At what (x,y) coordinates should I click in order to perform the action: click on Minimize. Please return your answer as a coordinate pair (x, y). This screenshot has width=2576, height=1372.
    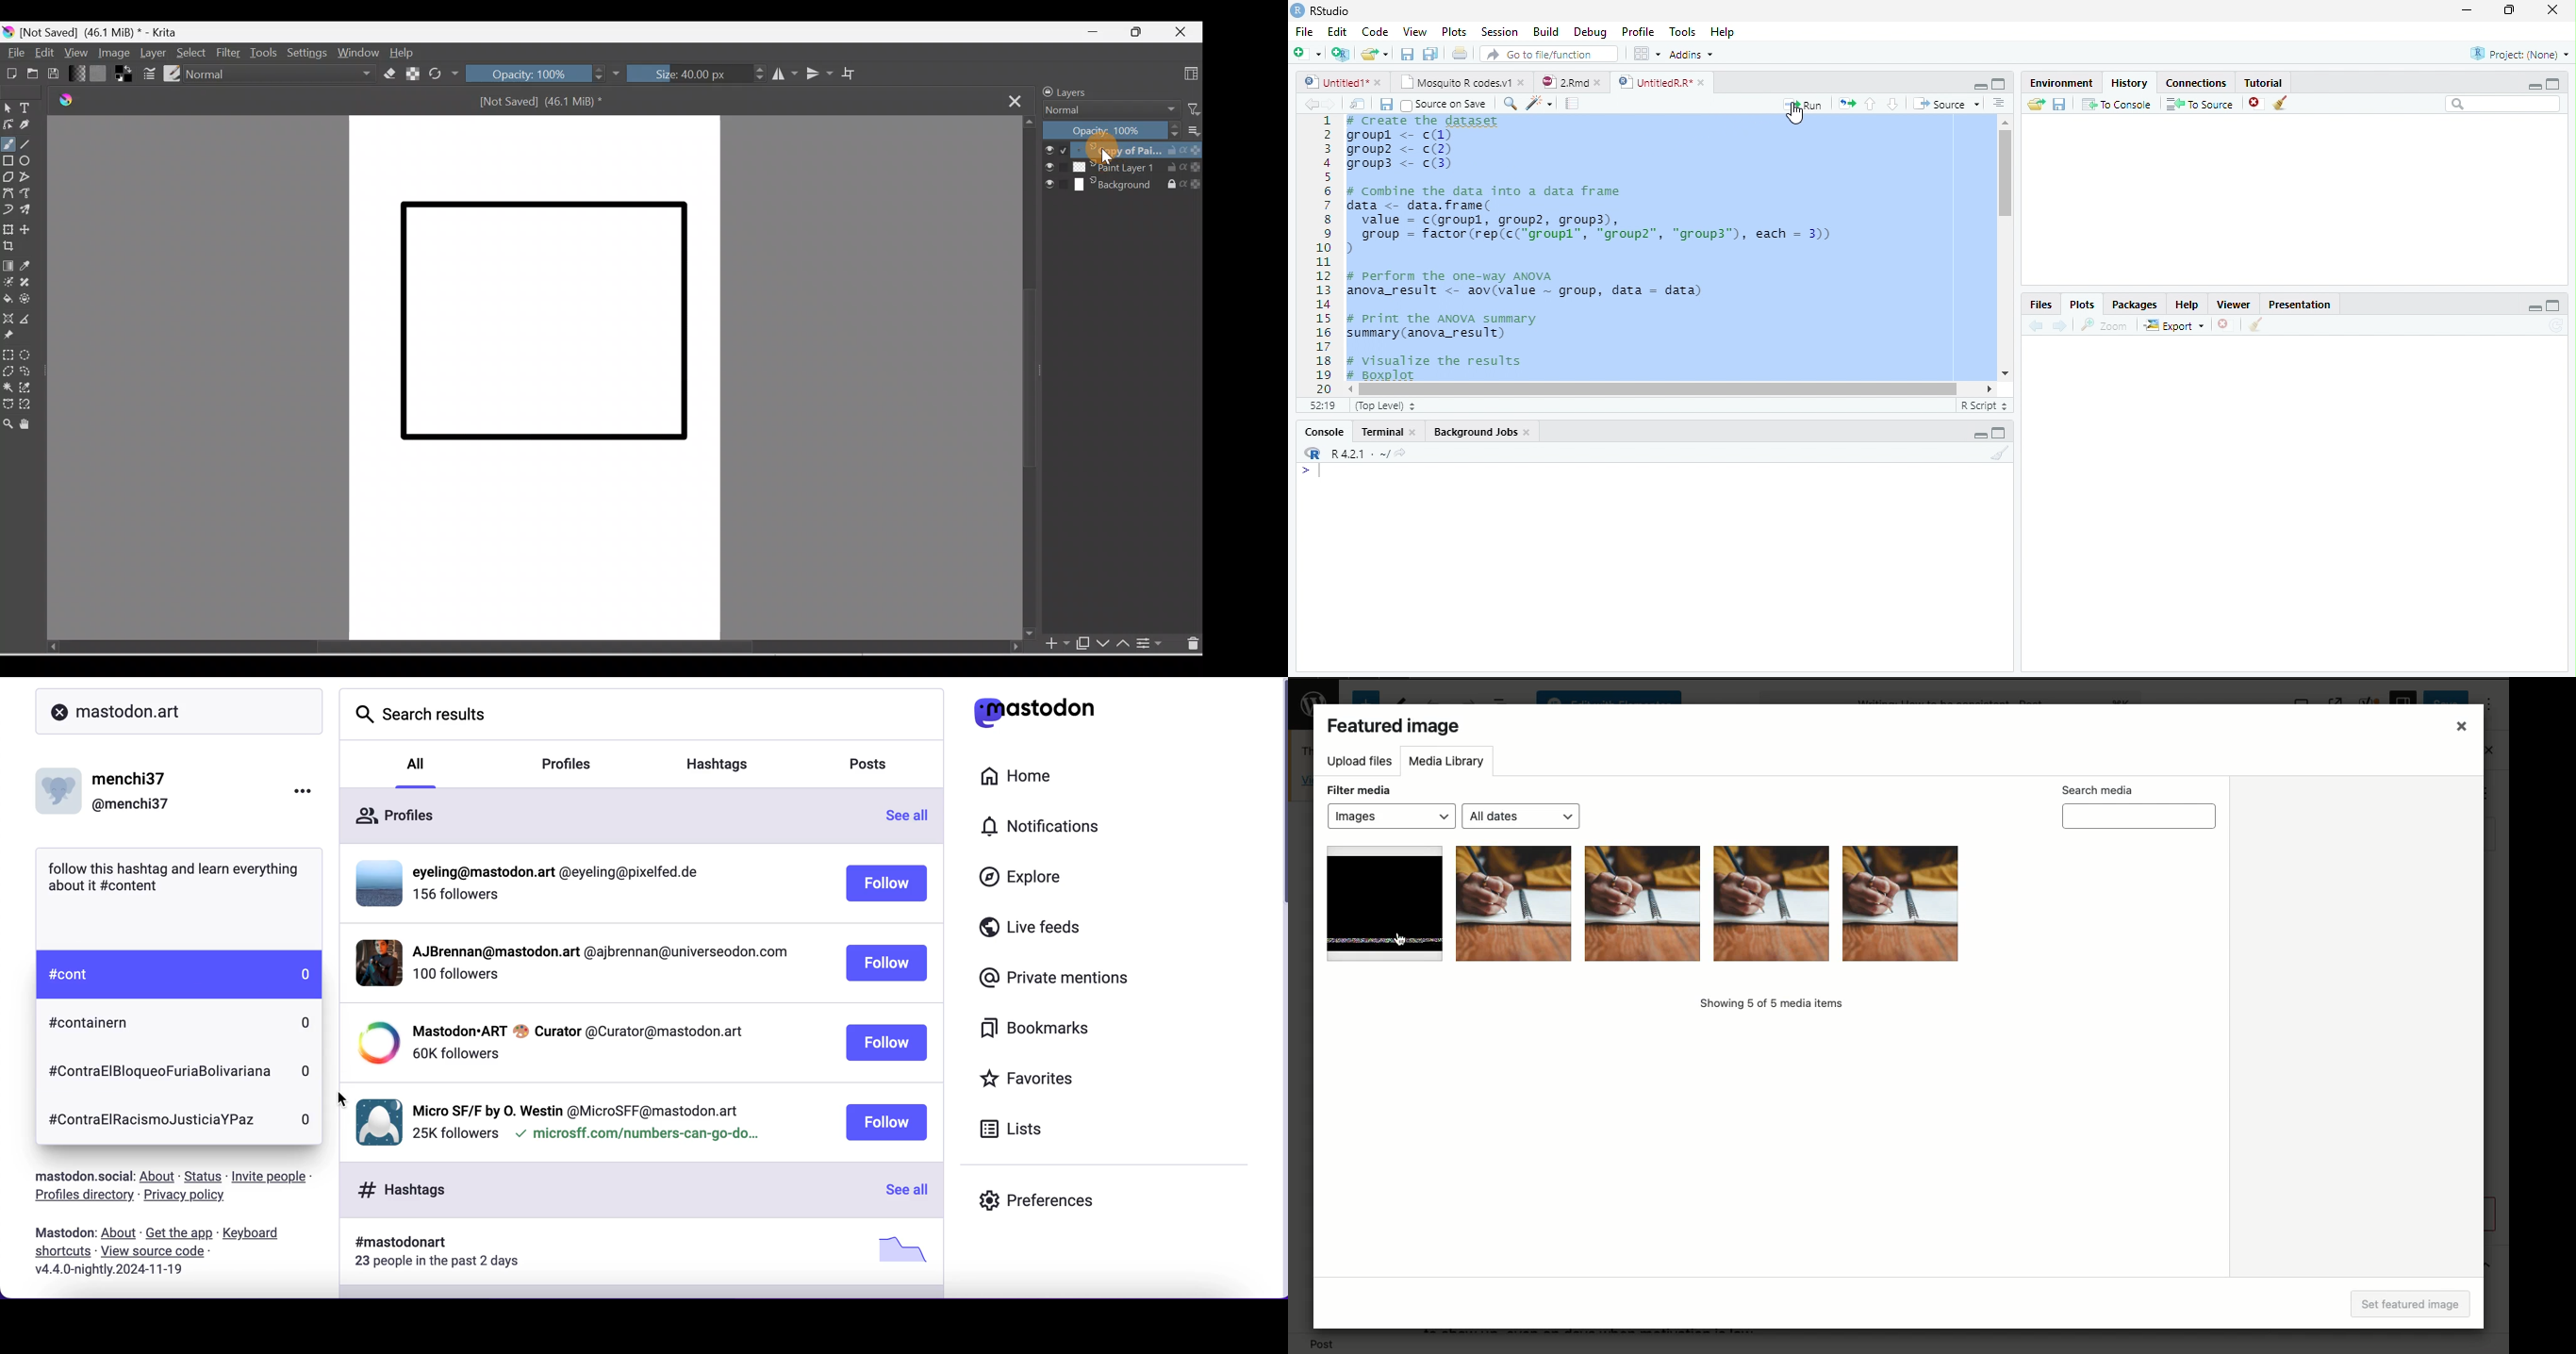
    Looking at the image, I should click on (2468, 11).